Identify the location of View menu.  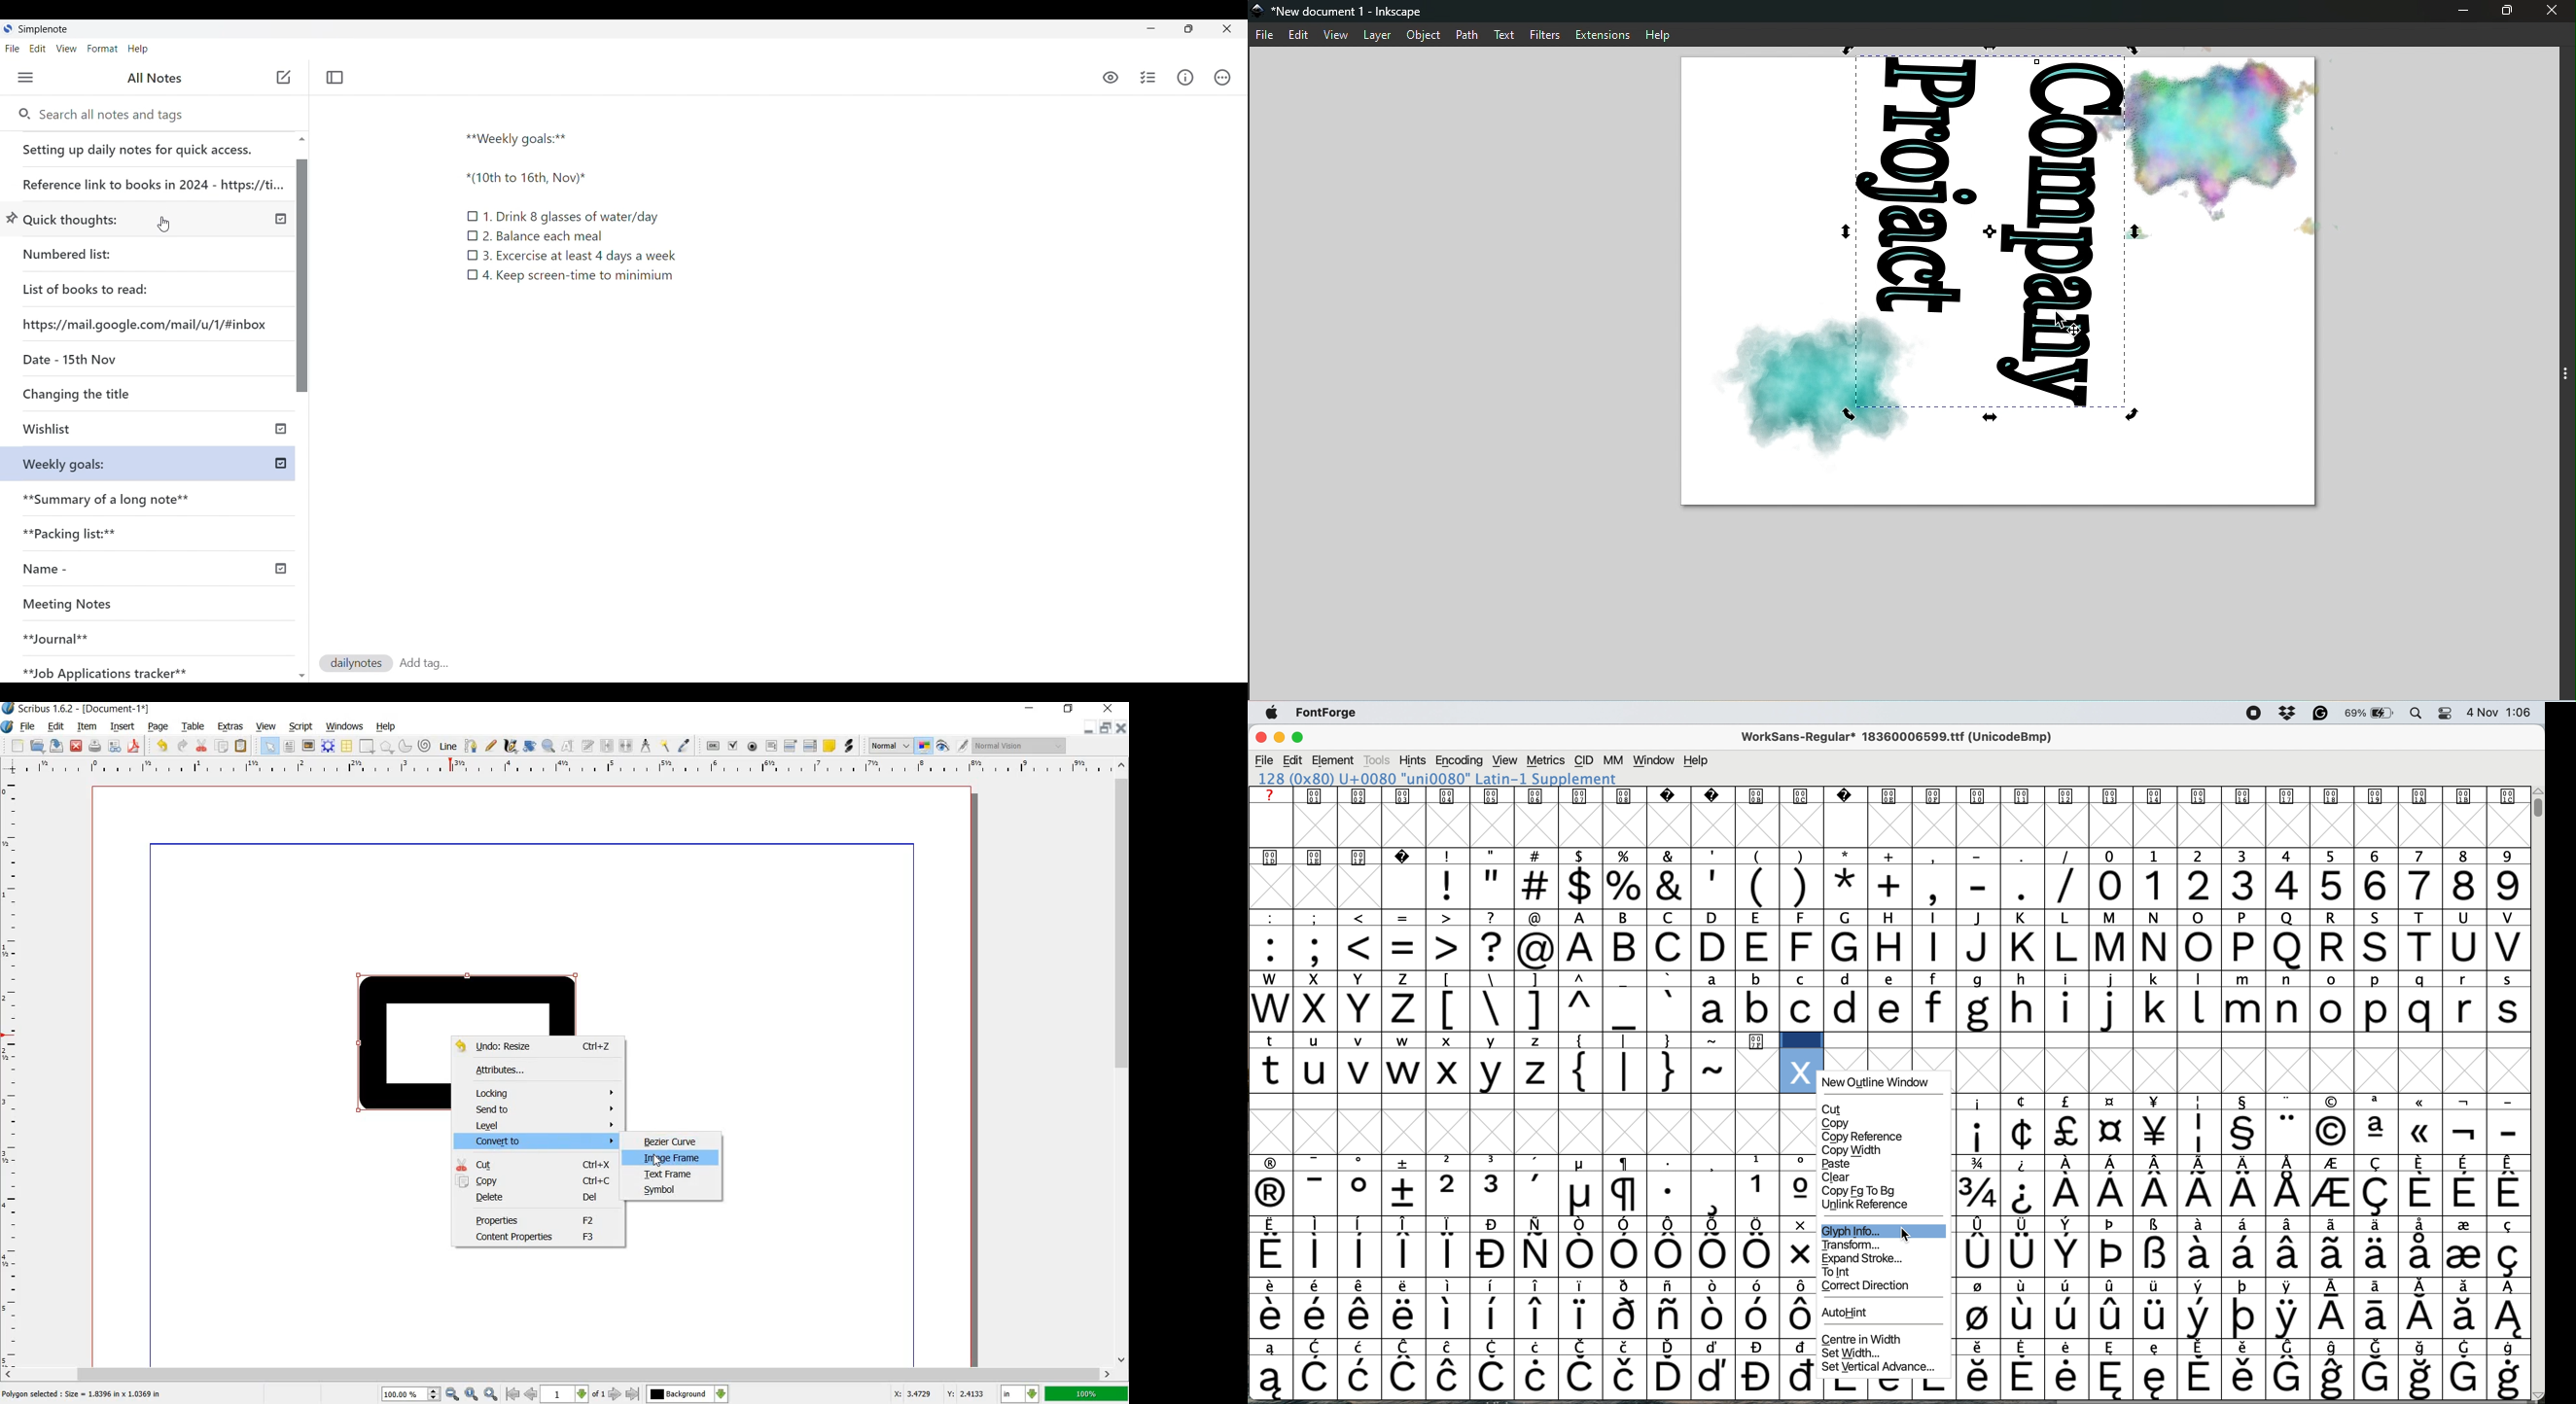
(66, 49).